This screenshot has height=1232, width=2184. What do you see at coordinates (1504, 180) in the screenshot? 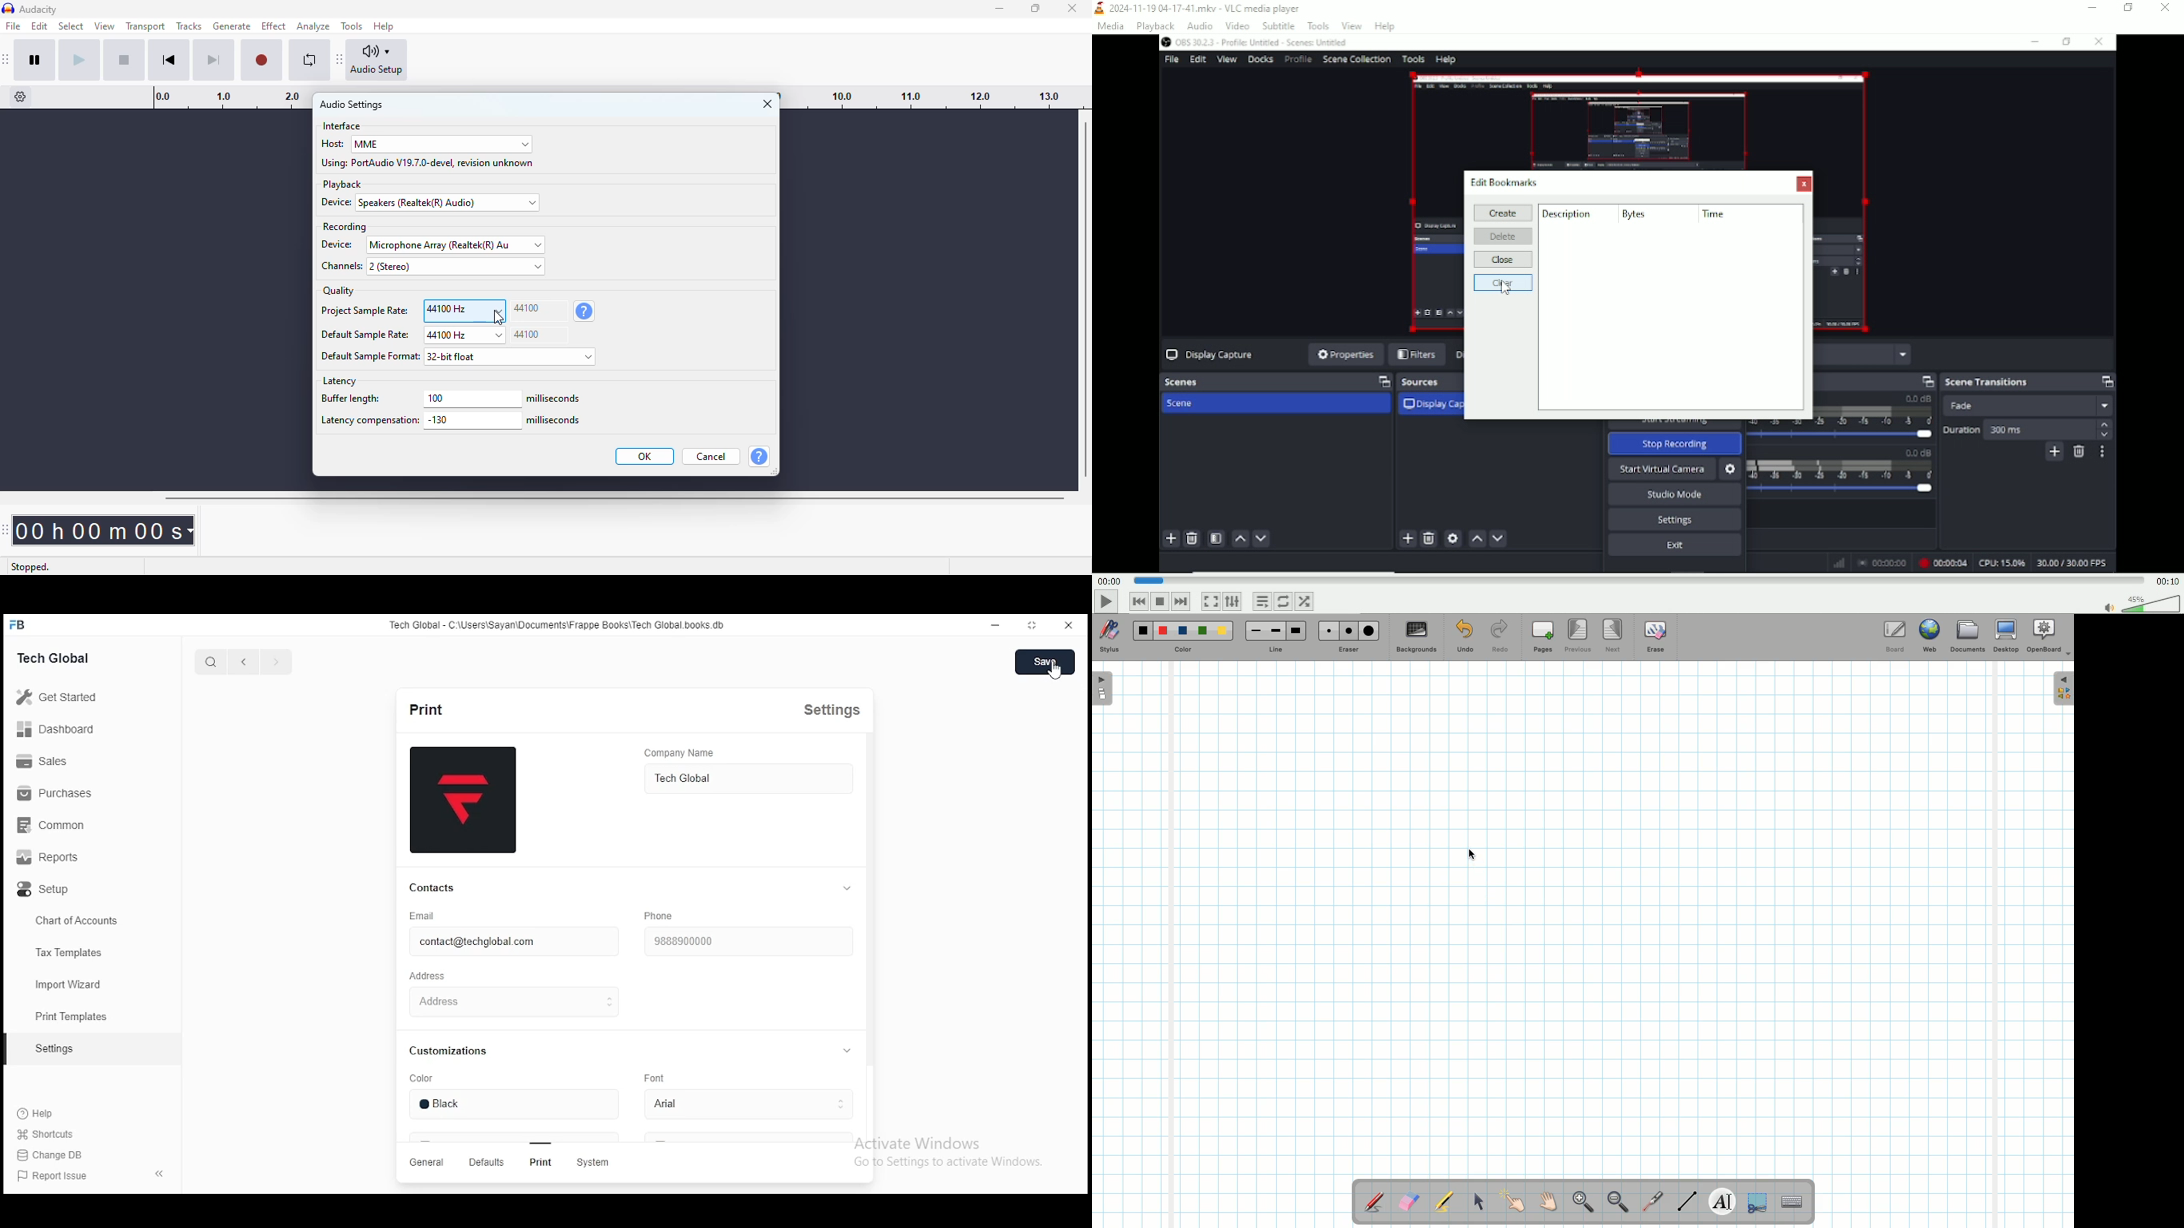
I see `Edit bookmarks` at bounding box center [1504, 180].